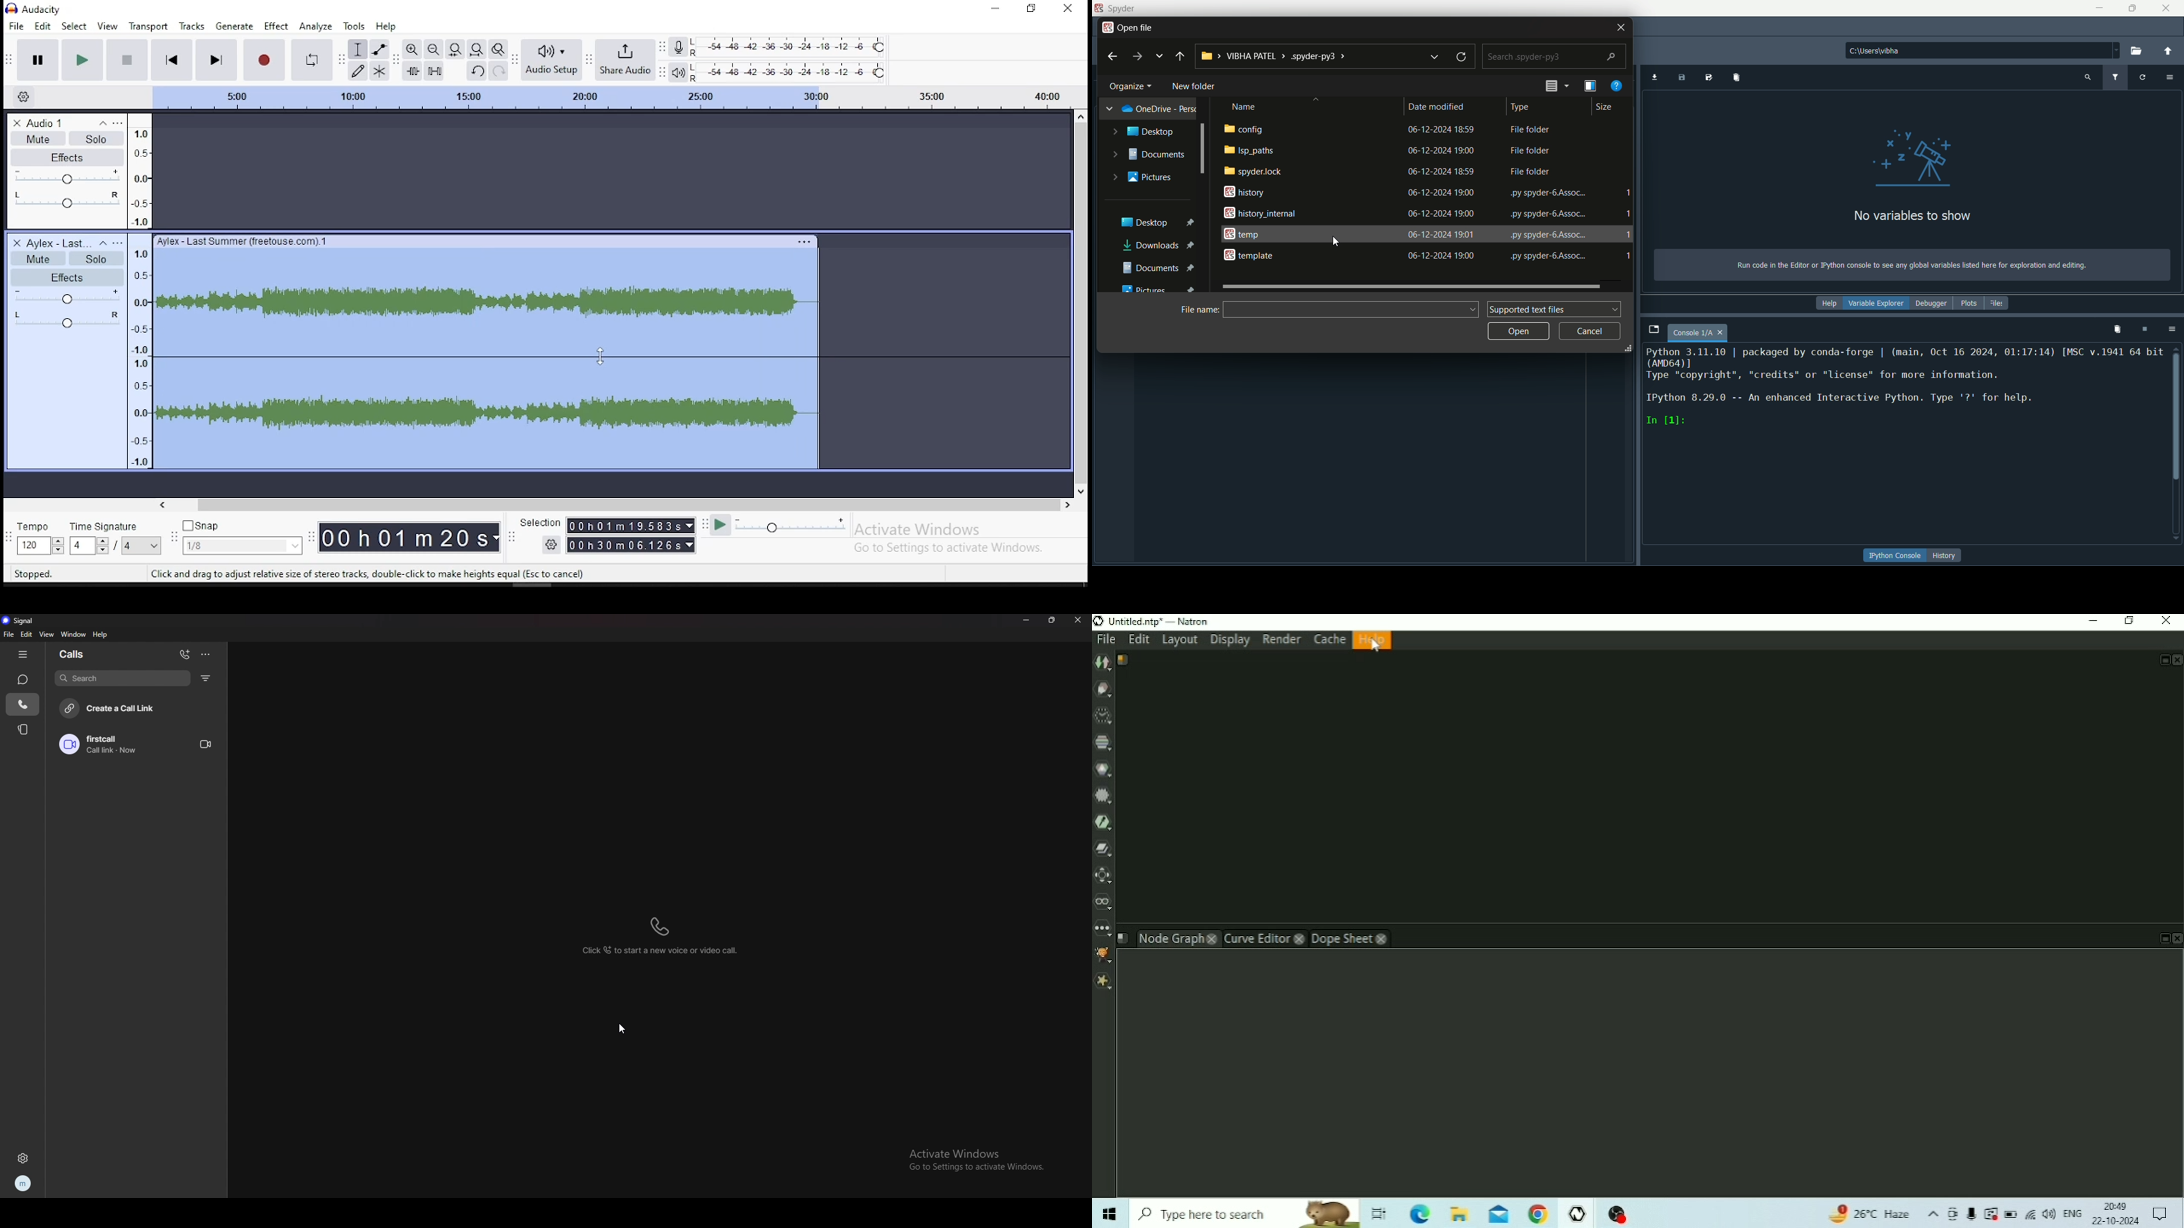 Image resolution: width=2184 pixels, height=1232 pixels. I want to click on help, so click(1831, 304).